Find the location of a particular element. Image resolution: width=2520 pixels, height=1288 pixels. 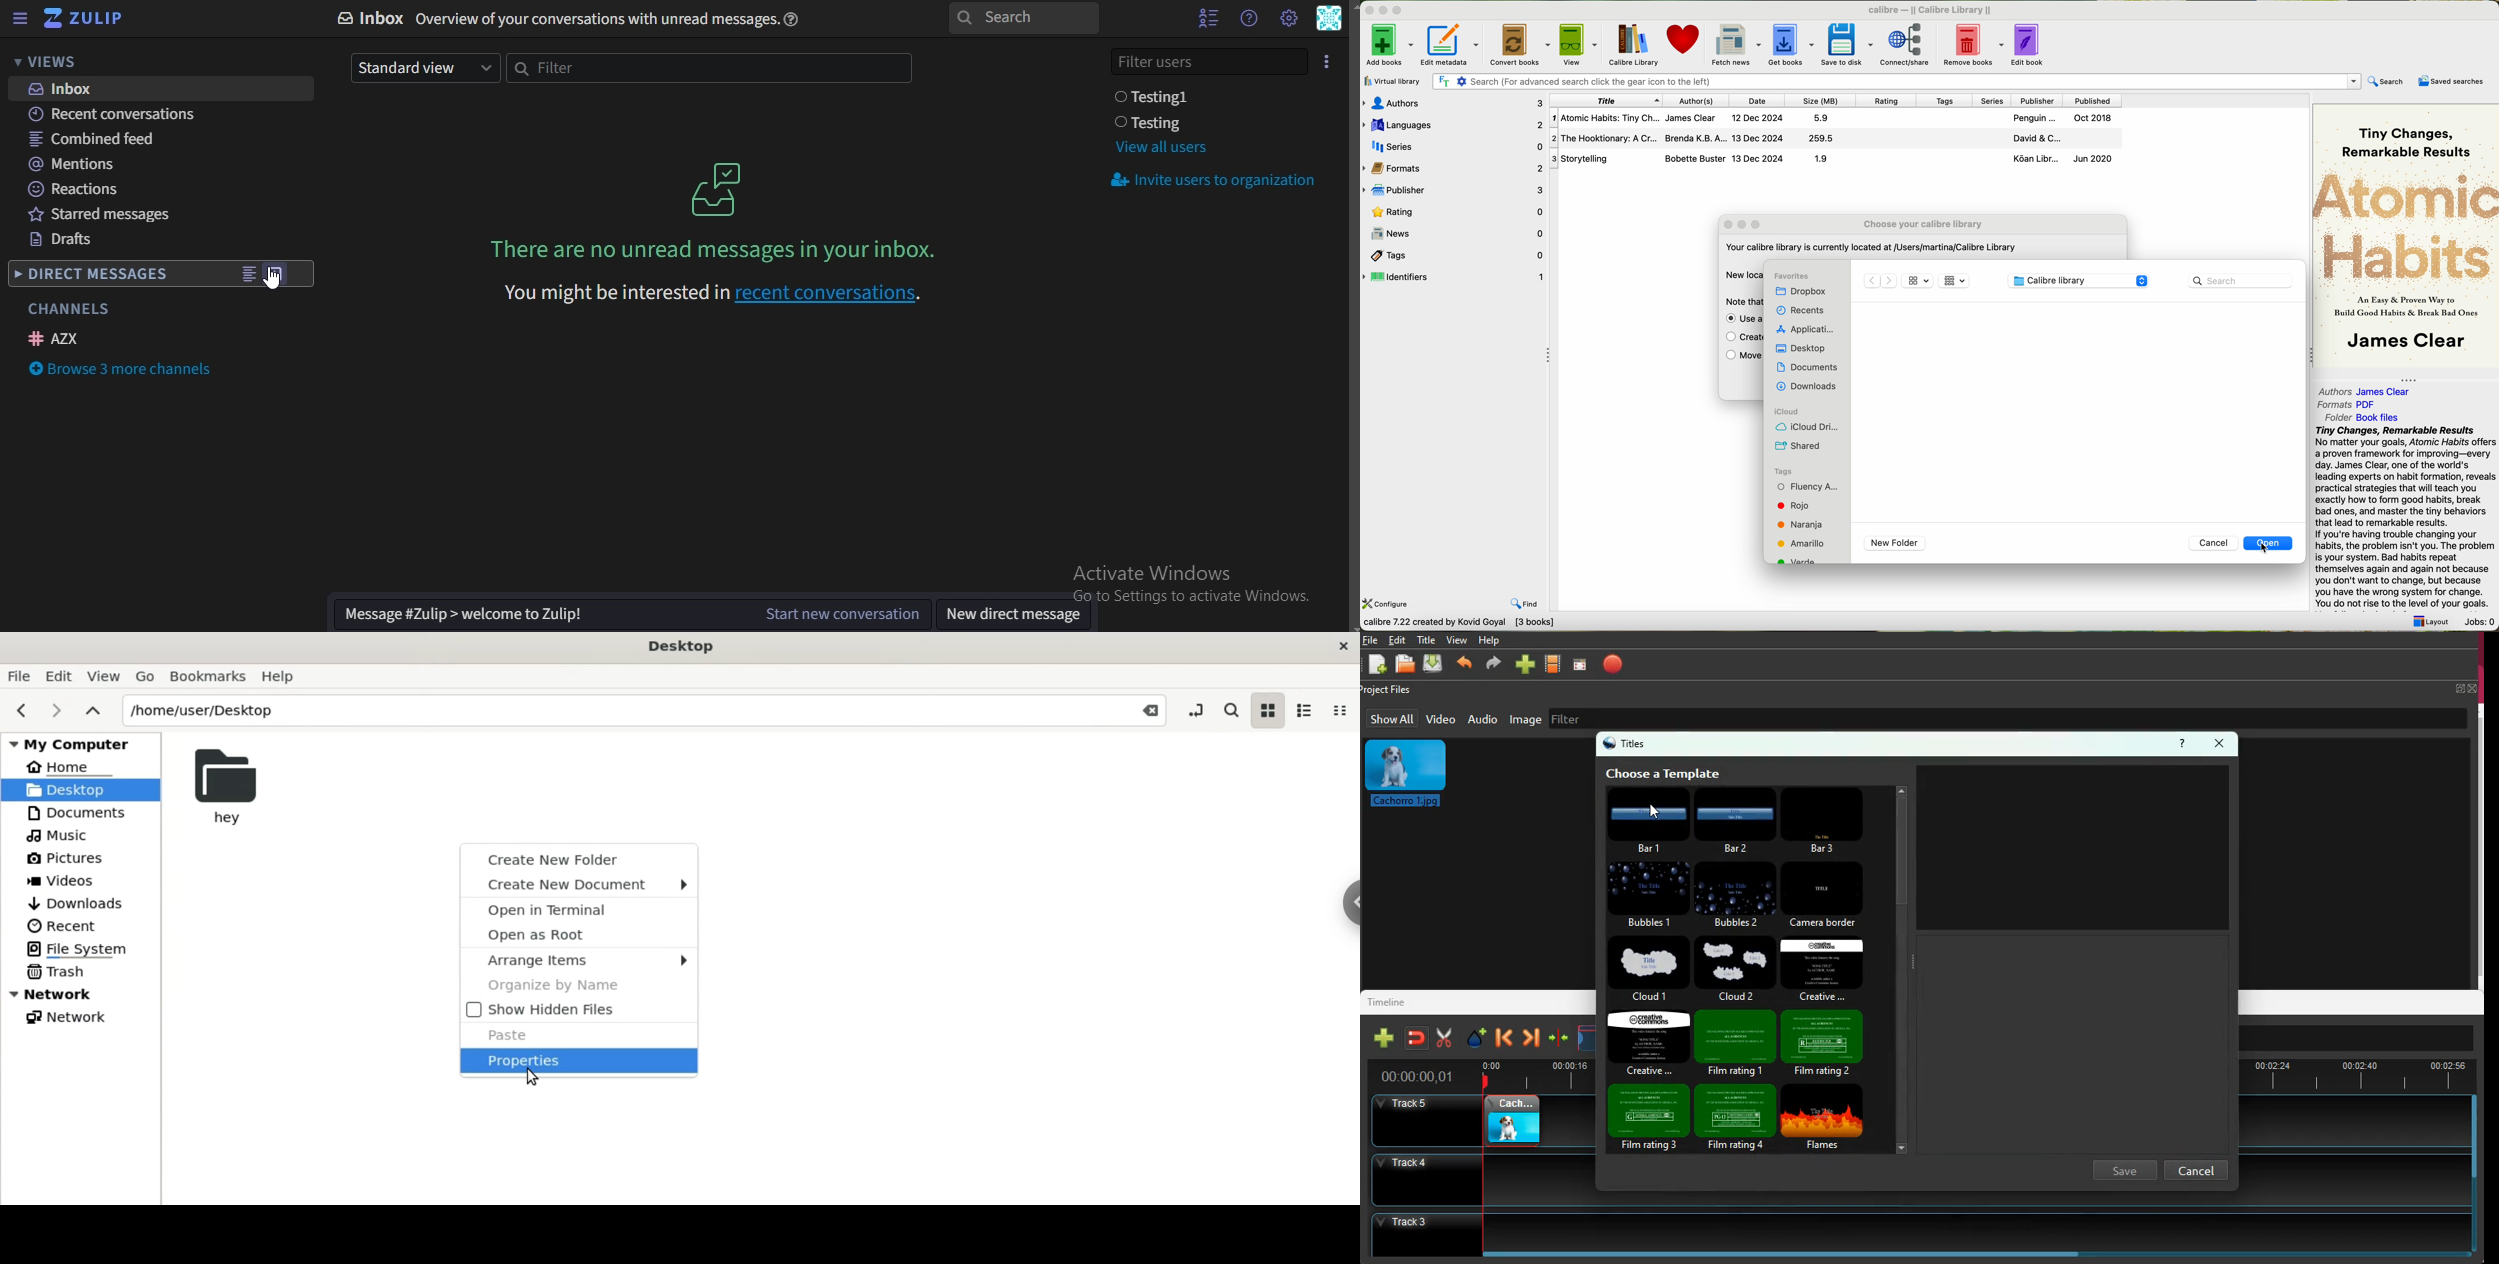

new direct message is located at coordinates (1015, 614).